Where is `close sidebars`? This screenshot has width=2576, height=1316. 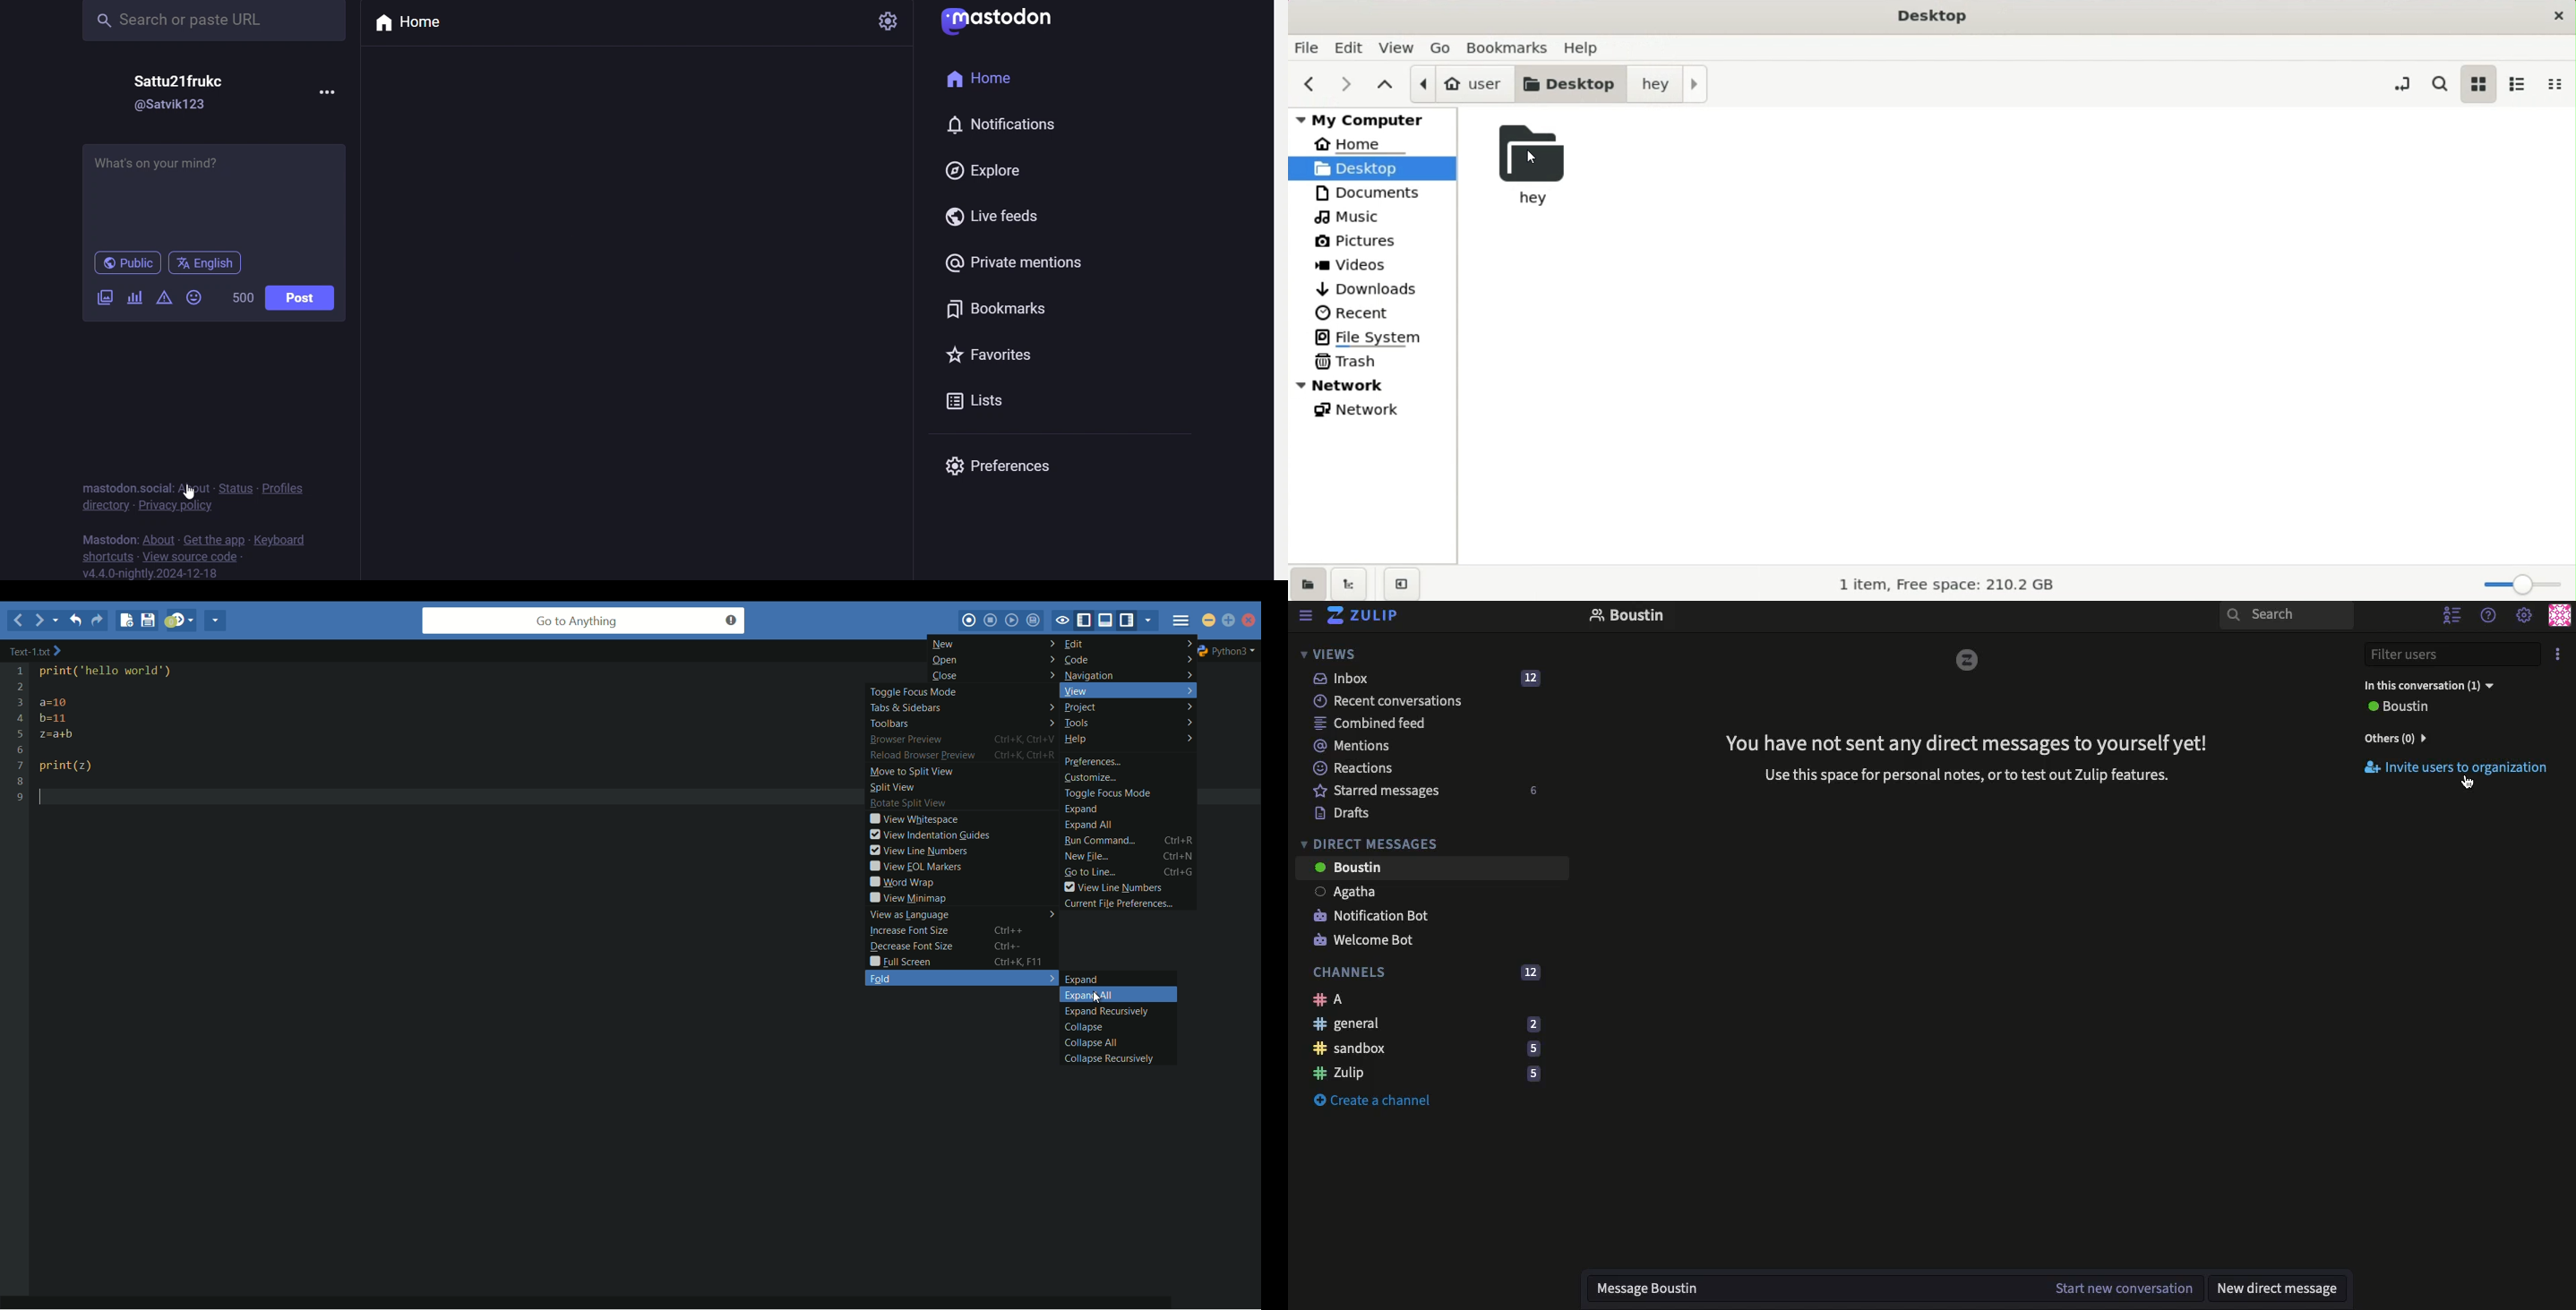
close sidebars is located at coordinates (1401, 583).